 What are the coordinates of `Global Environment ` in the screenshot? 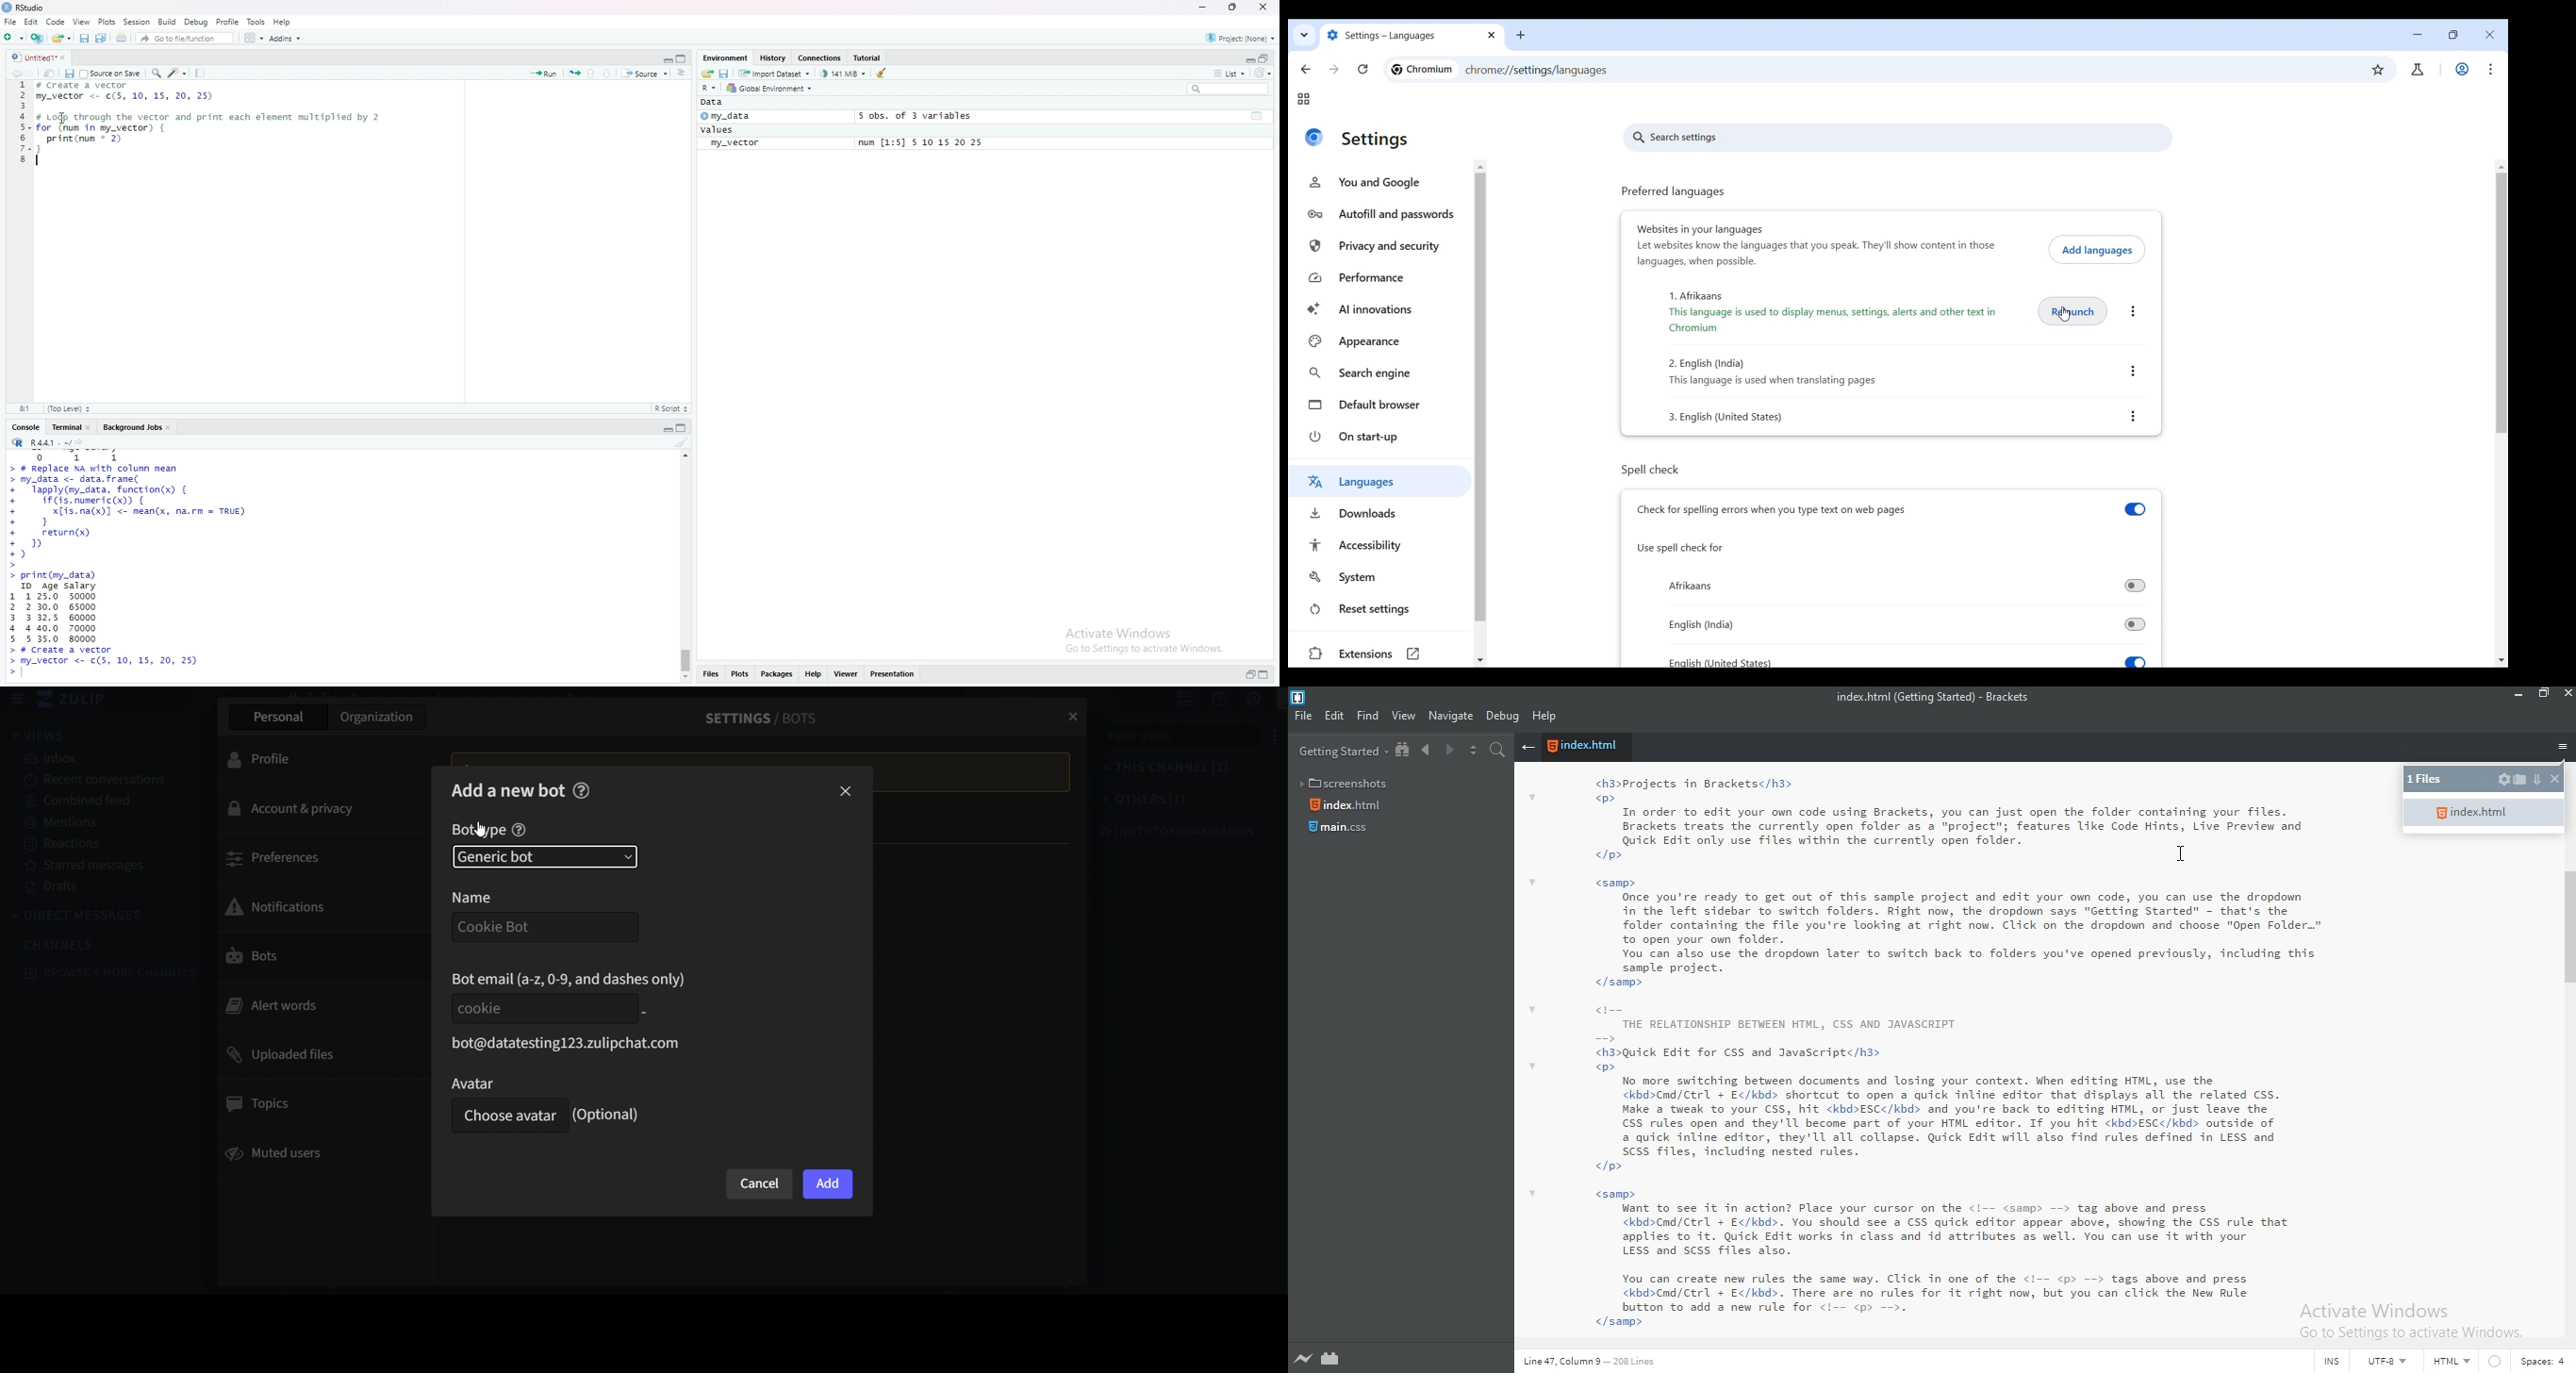 It's located at (773, 88).